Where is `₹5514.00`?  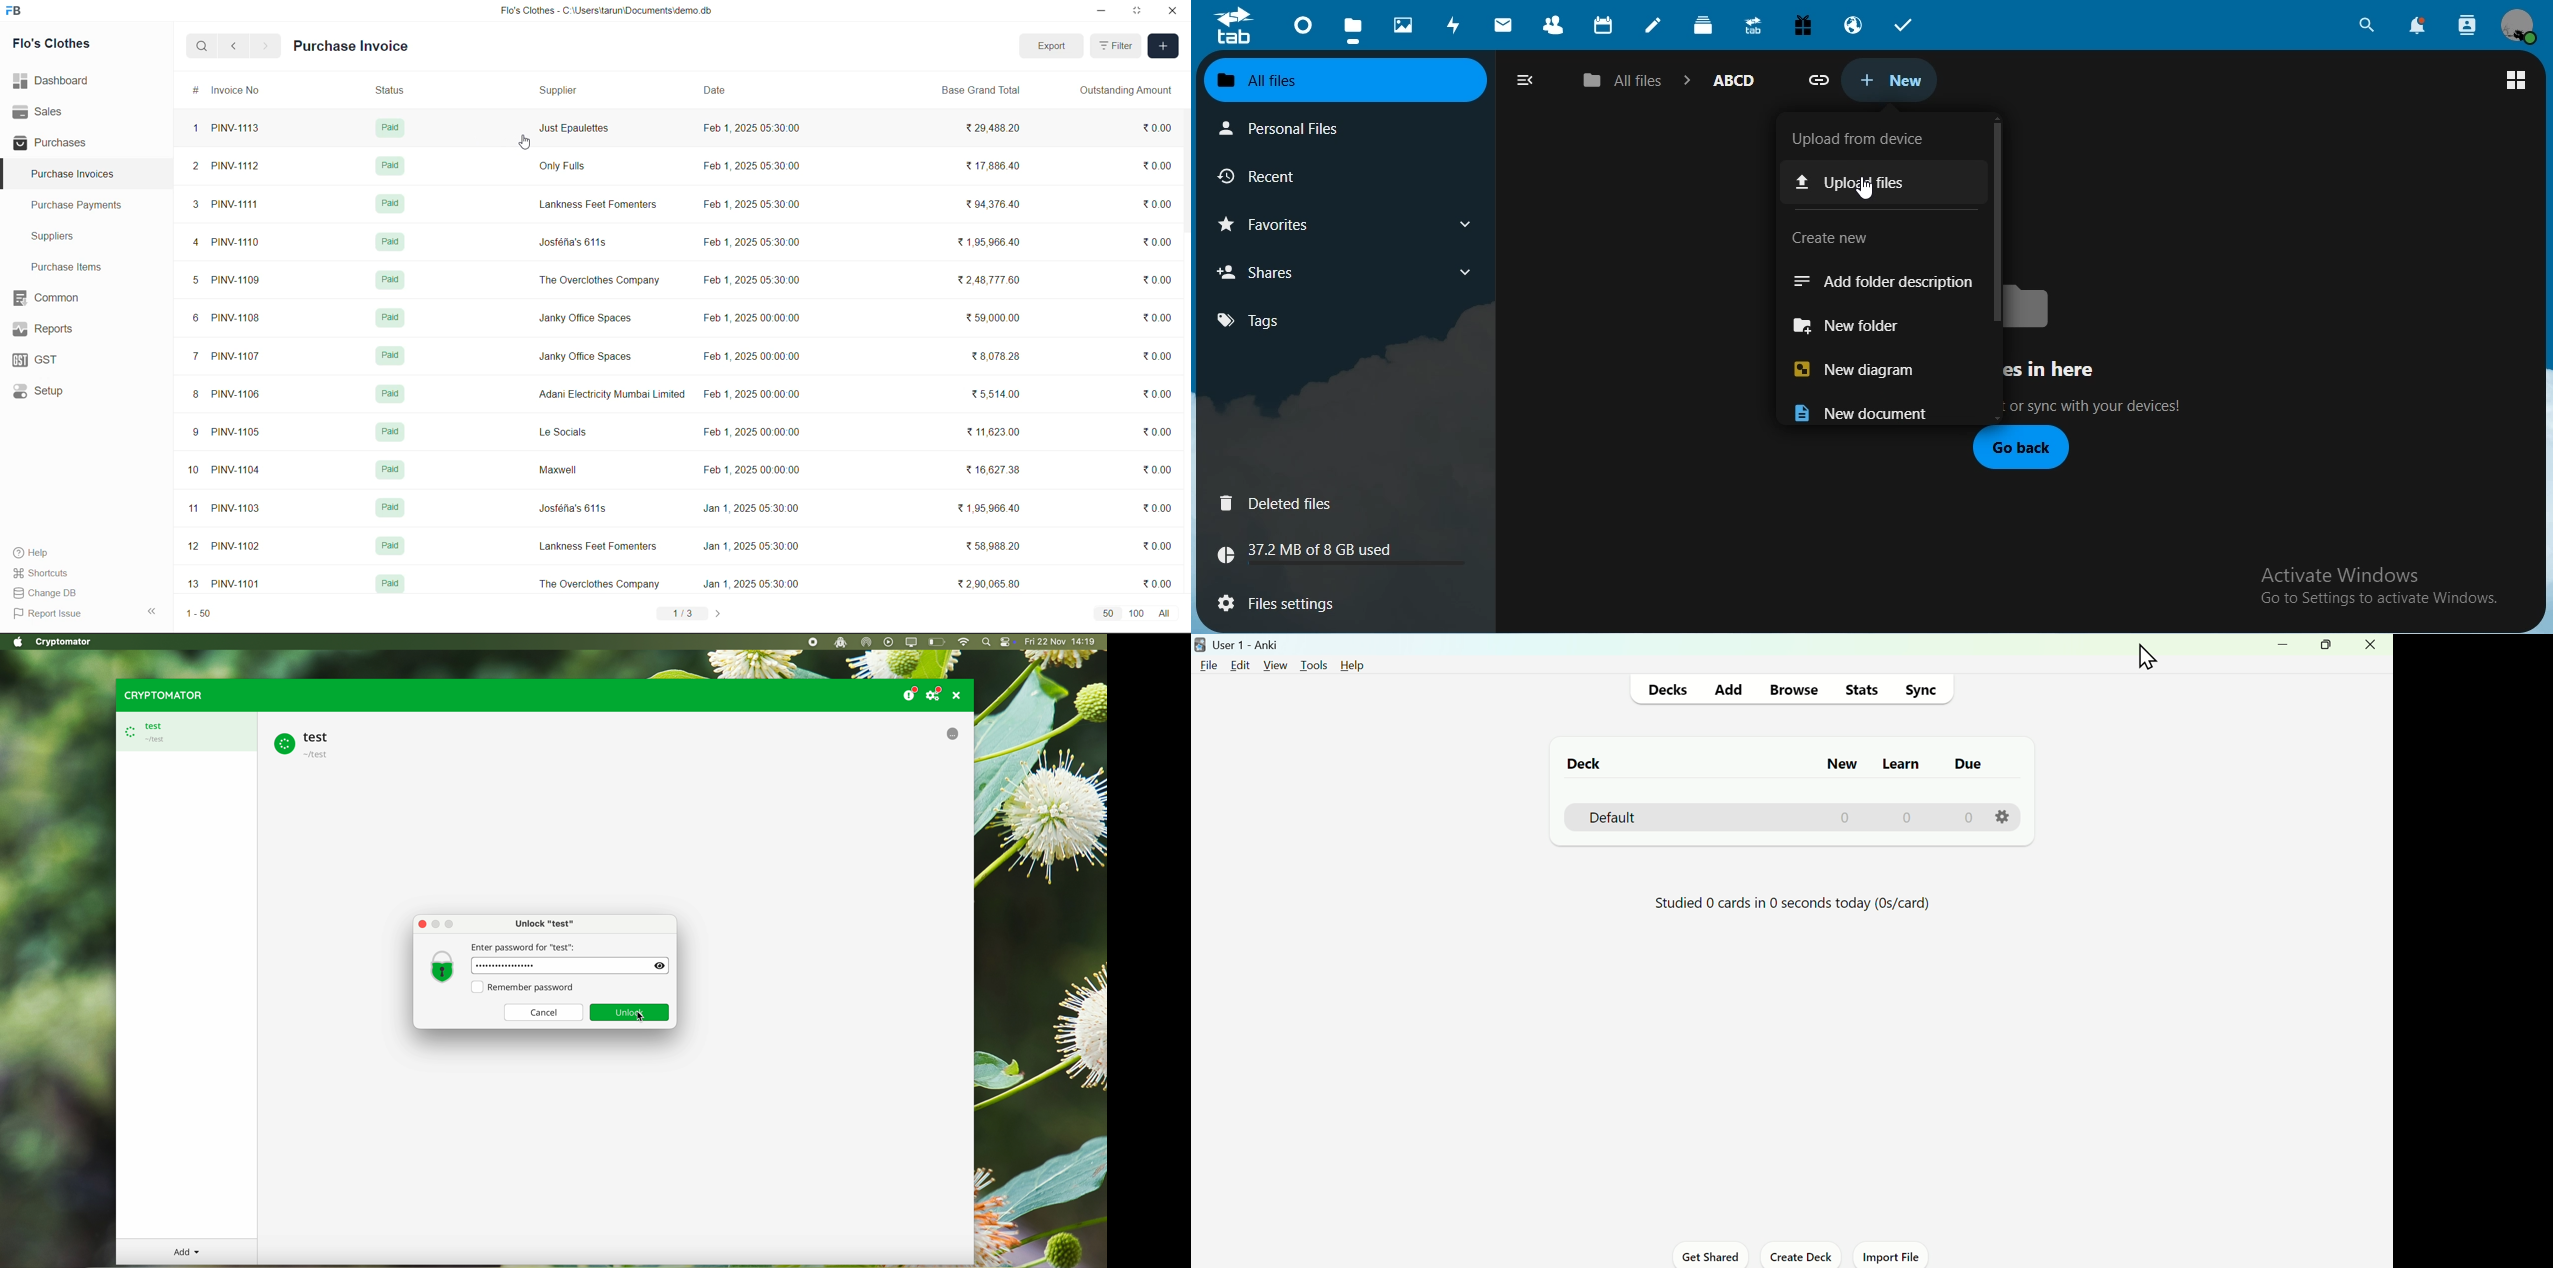
₹5514.00 is located at coordinates (996, 396).